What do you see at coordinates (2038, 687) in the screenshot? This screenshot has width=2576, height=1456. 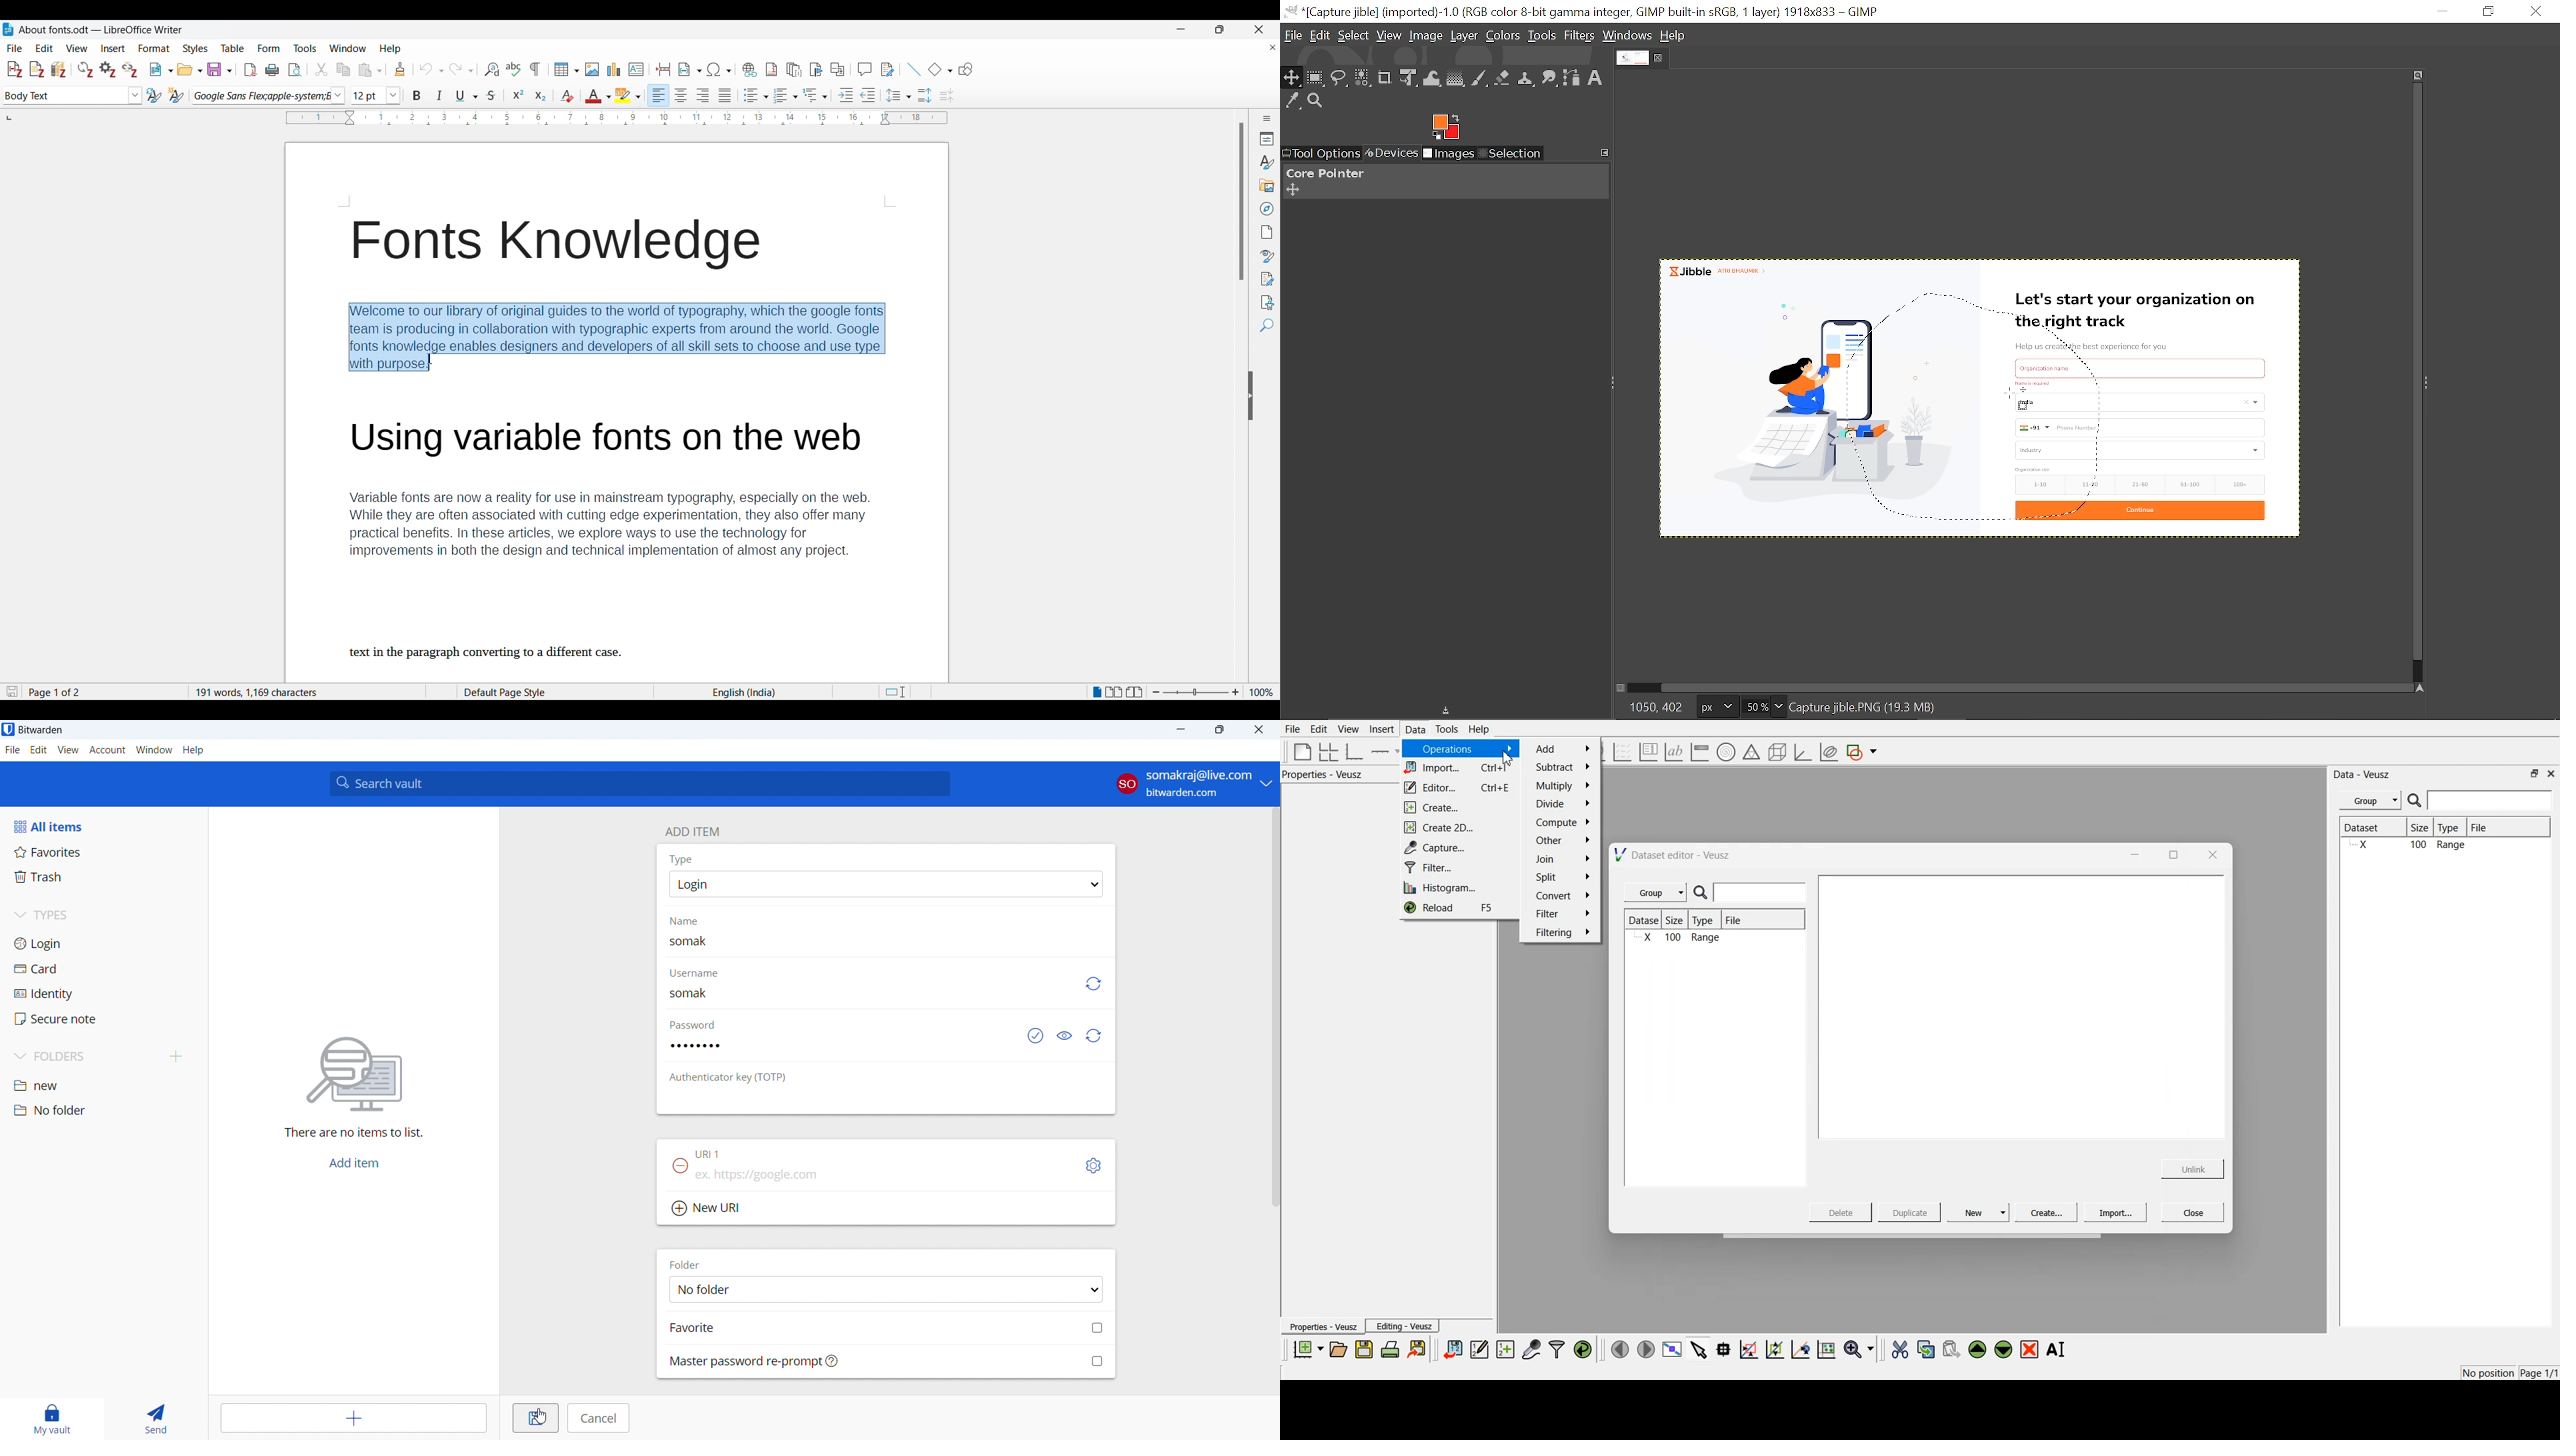 I see `Horizontal scrollbar` at bounding box center [2038, 687].